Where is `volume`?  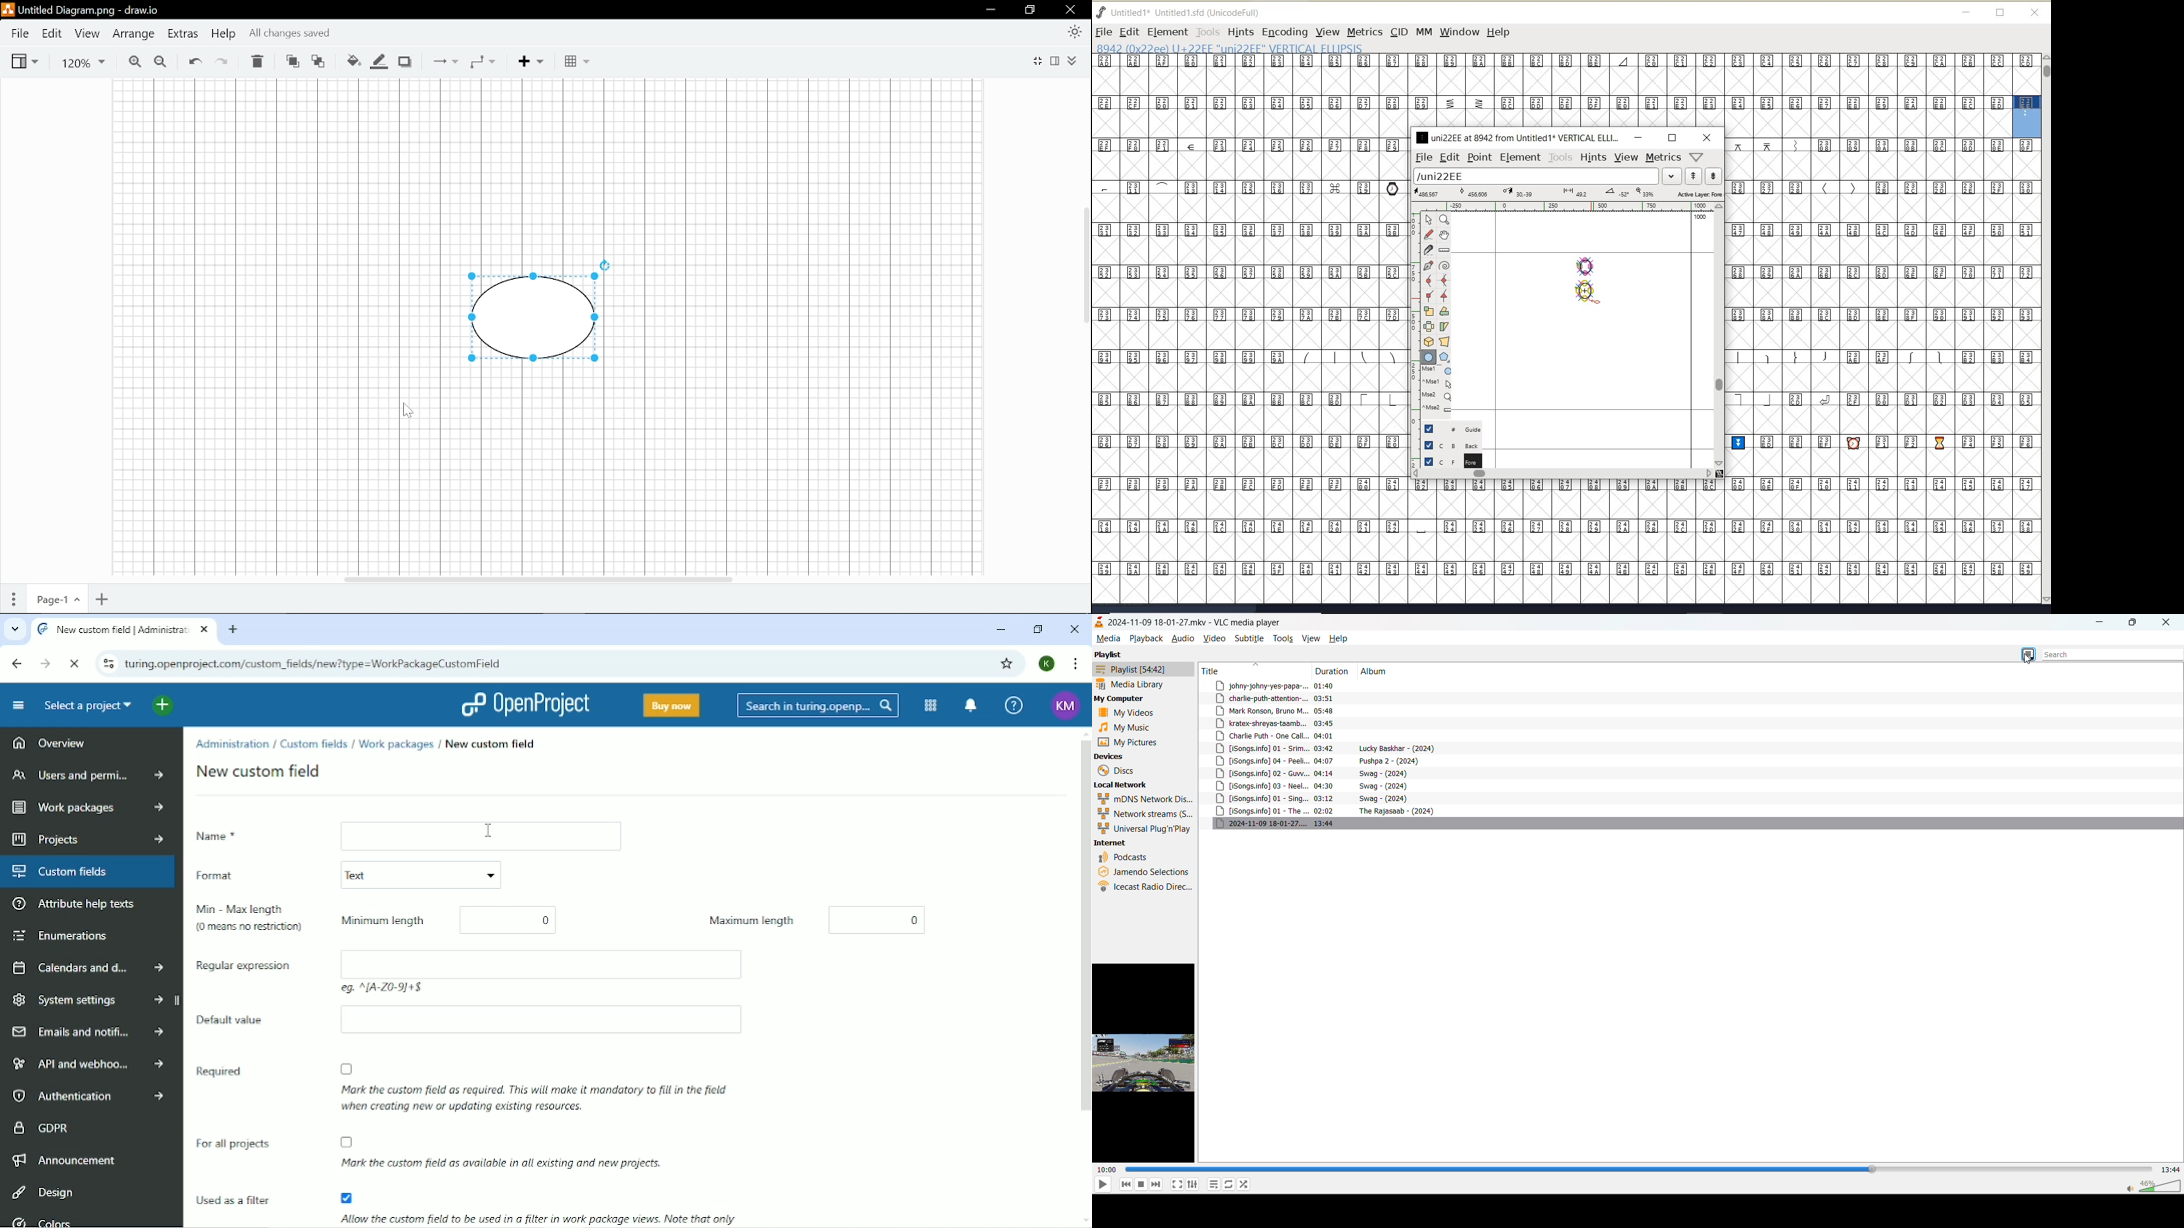
volume is located at coordinates (2156, 1186).